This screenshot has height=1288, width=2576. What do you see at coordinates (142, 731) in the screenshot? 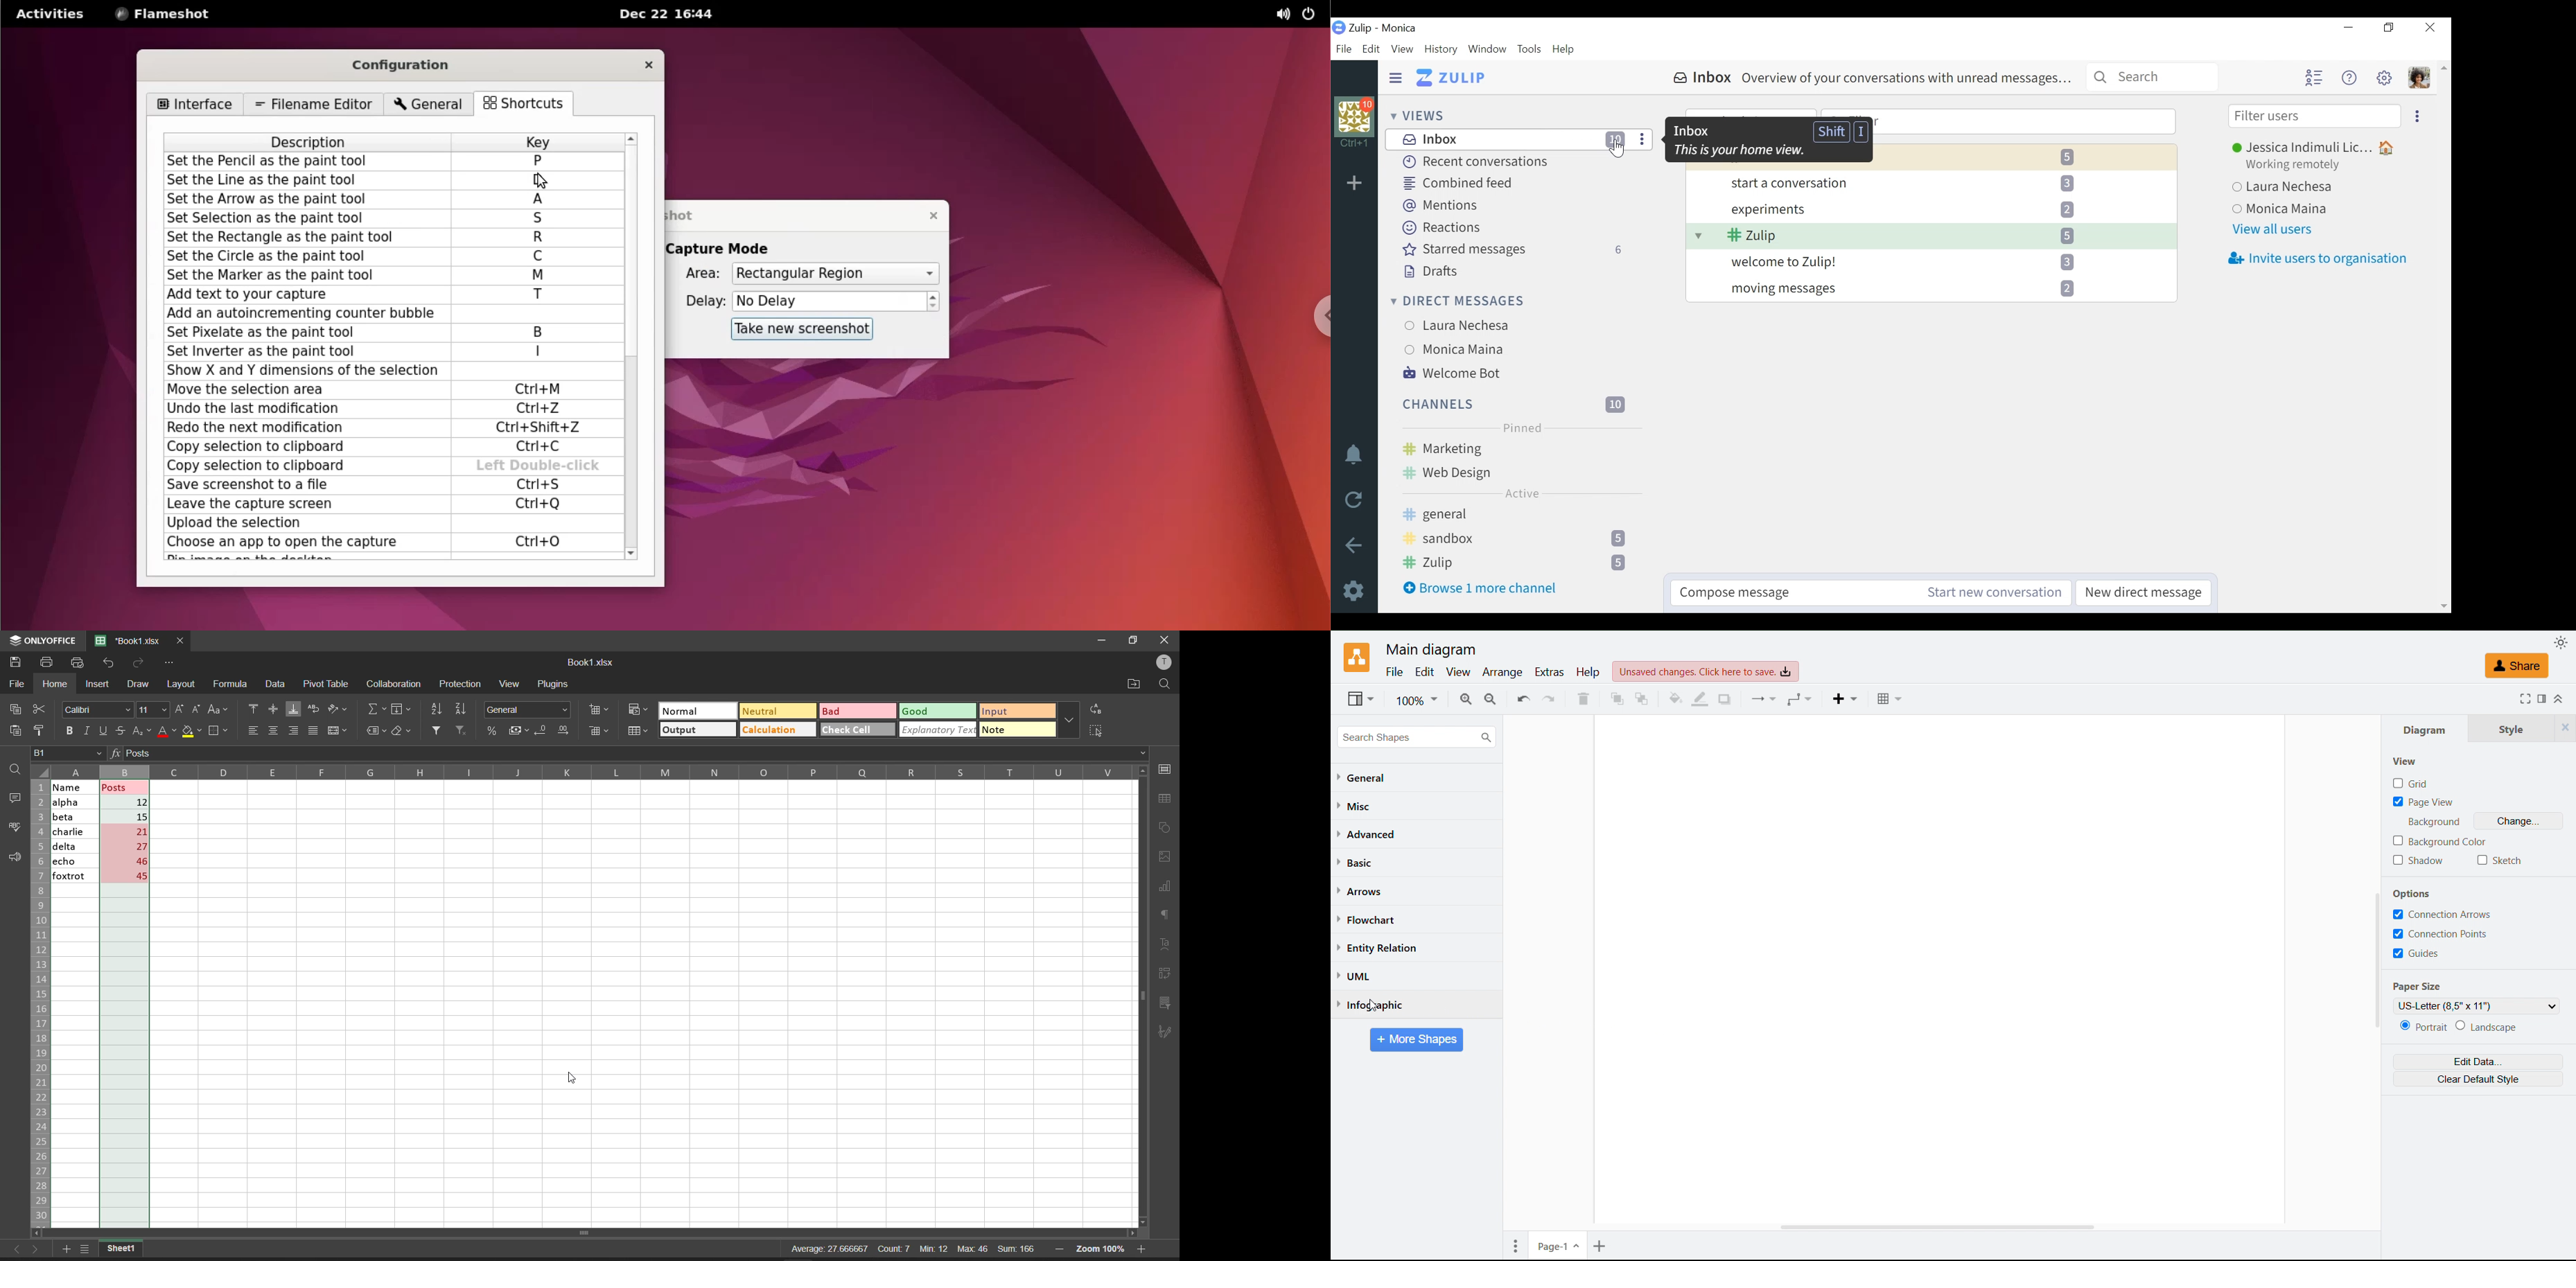
I see `subscript/superscript` at bounding box center [142, 731].